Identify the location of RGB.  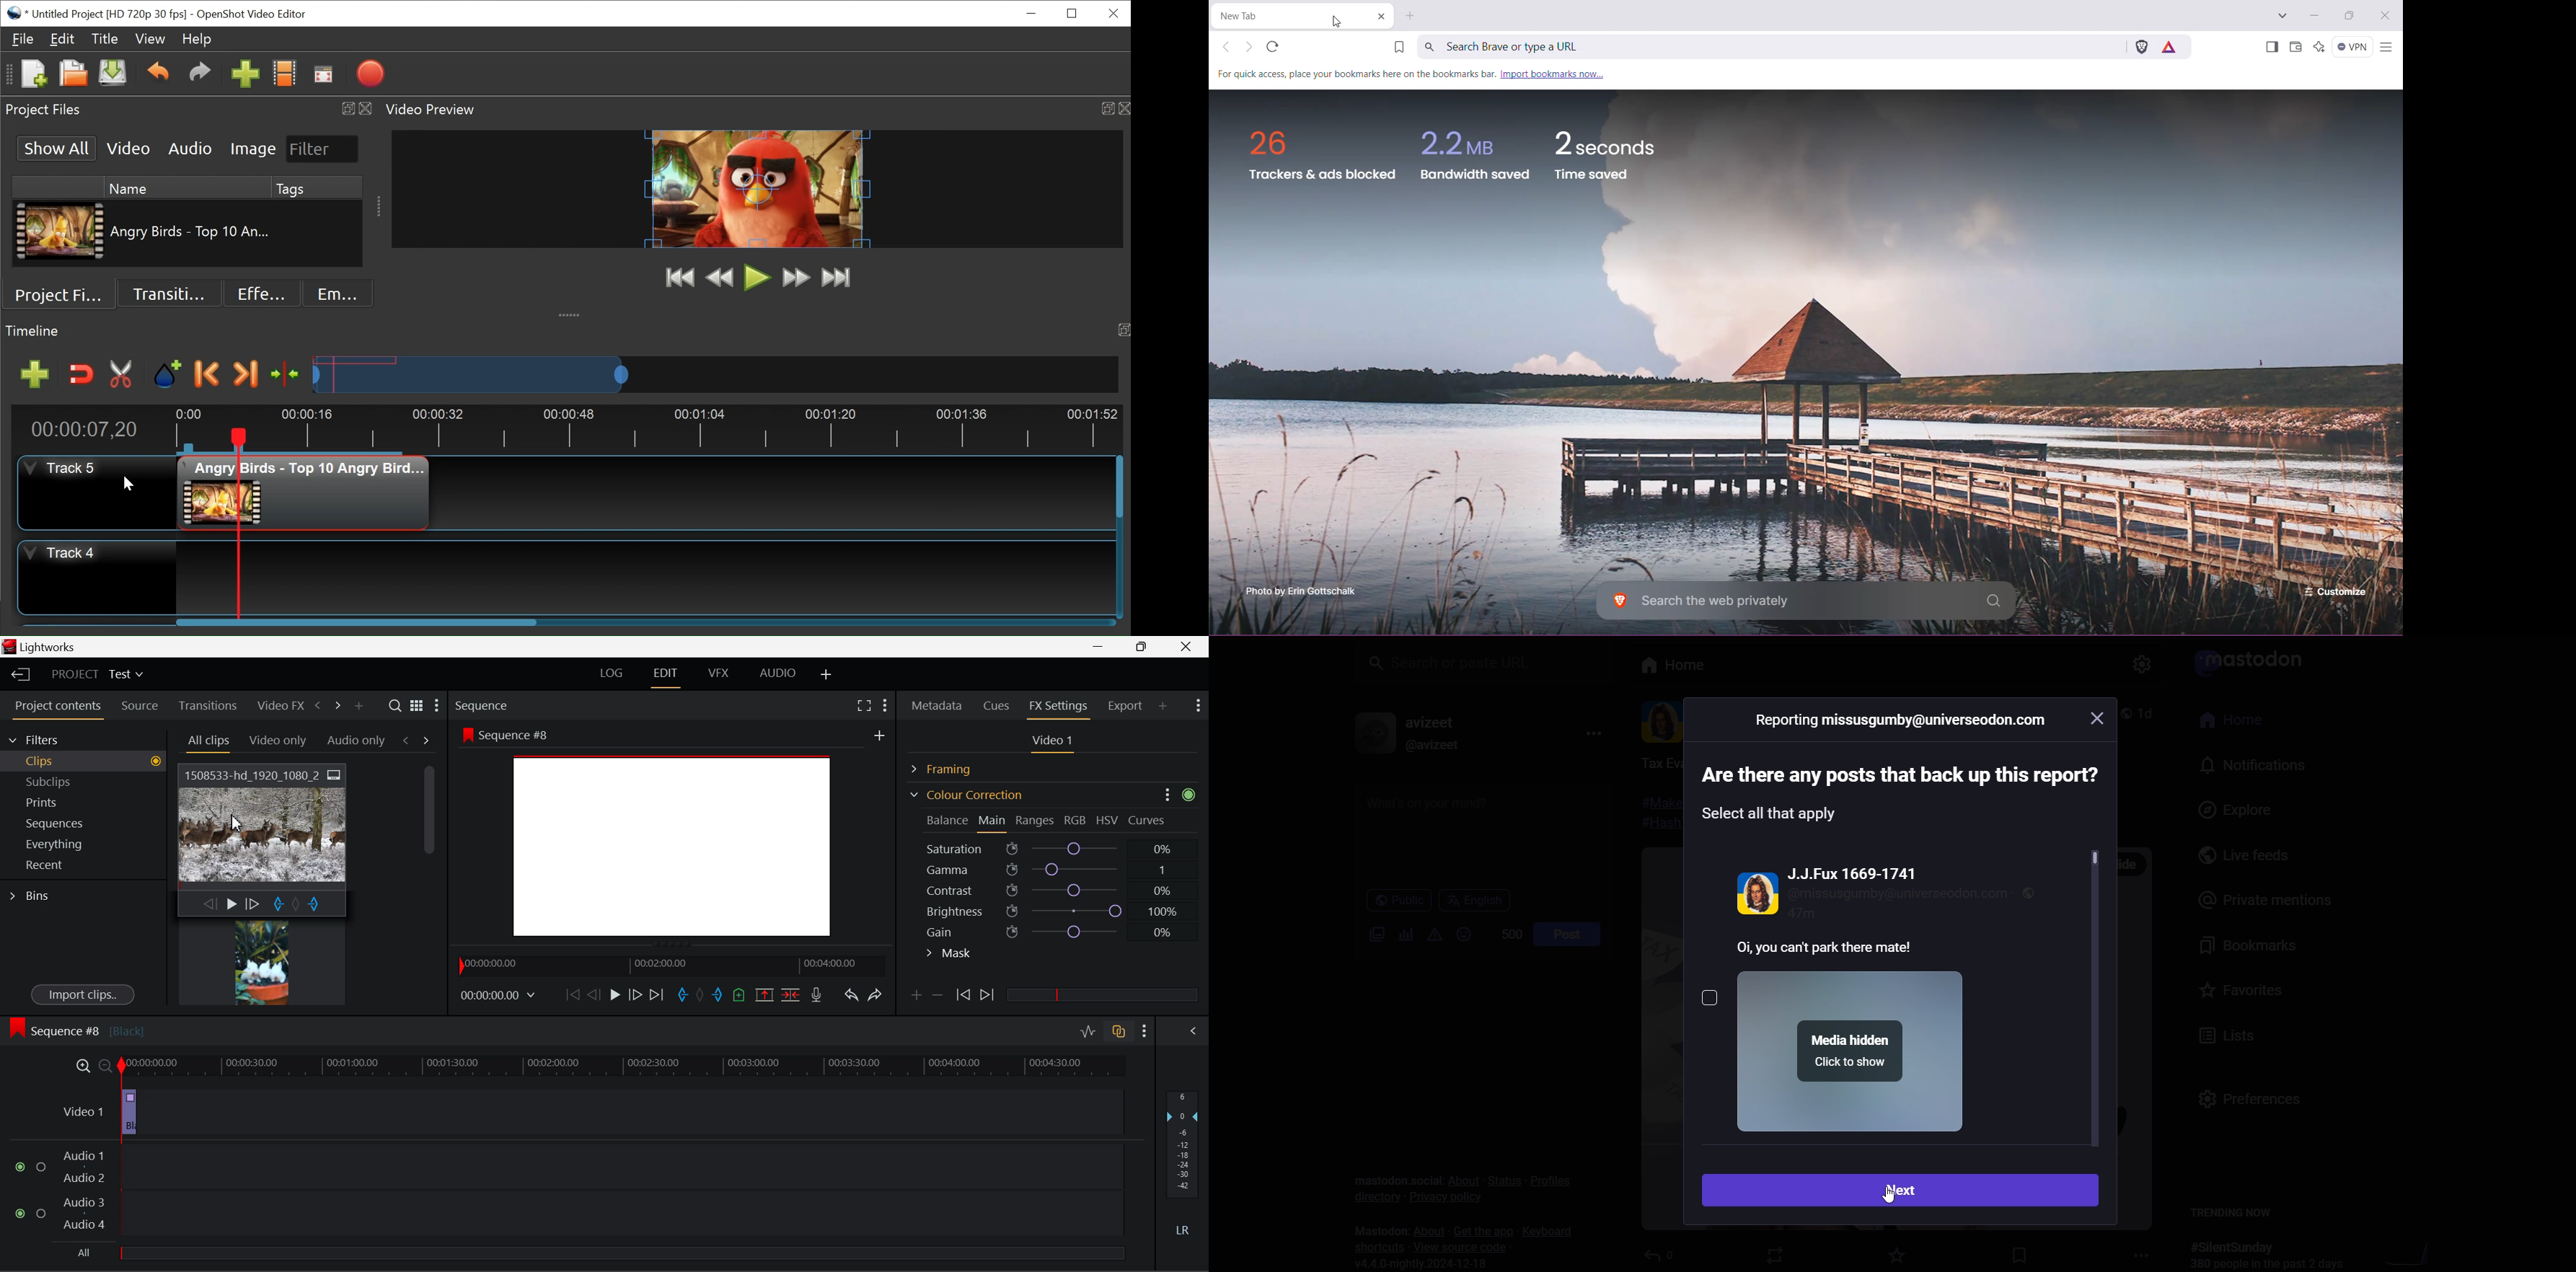
(1076, 821).